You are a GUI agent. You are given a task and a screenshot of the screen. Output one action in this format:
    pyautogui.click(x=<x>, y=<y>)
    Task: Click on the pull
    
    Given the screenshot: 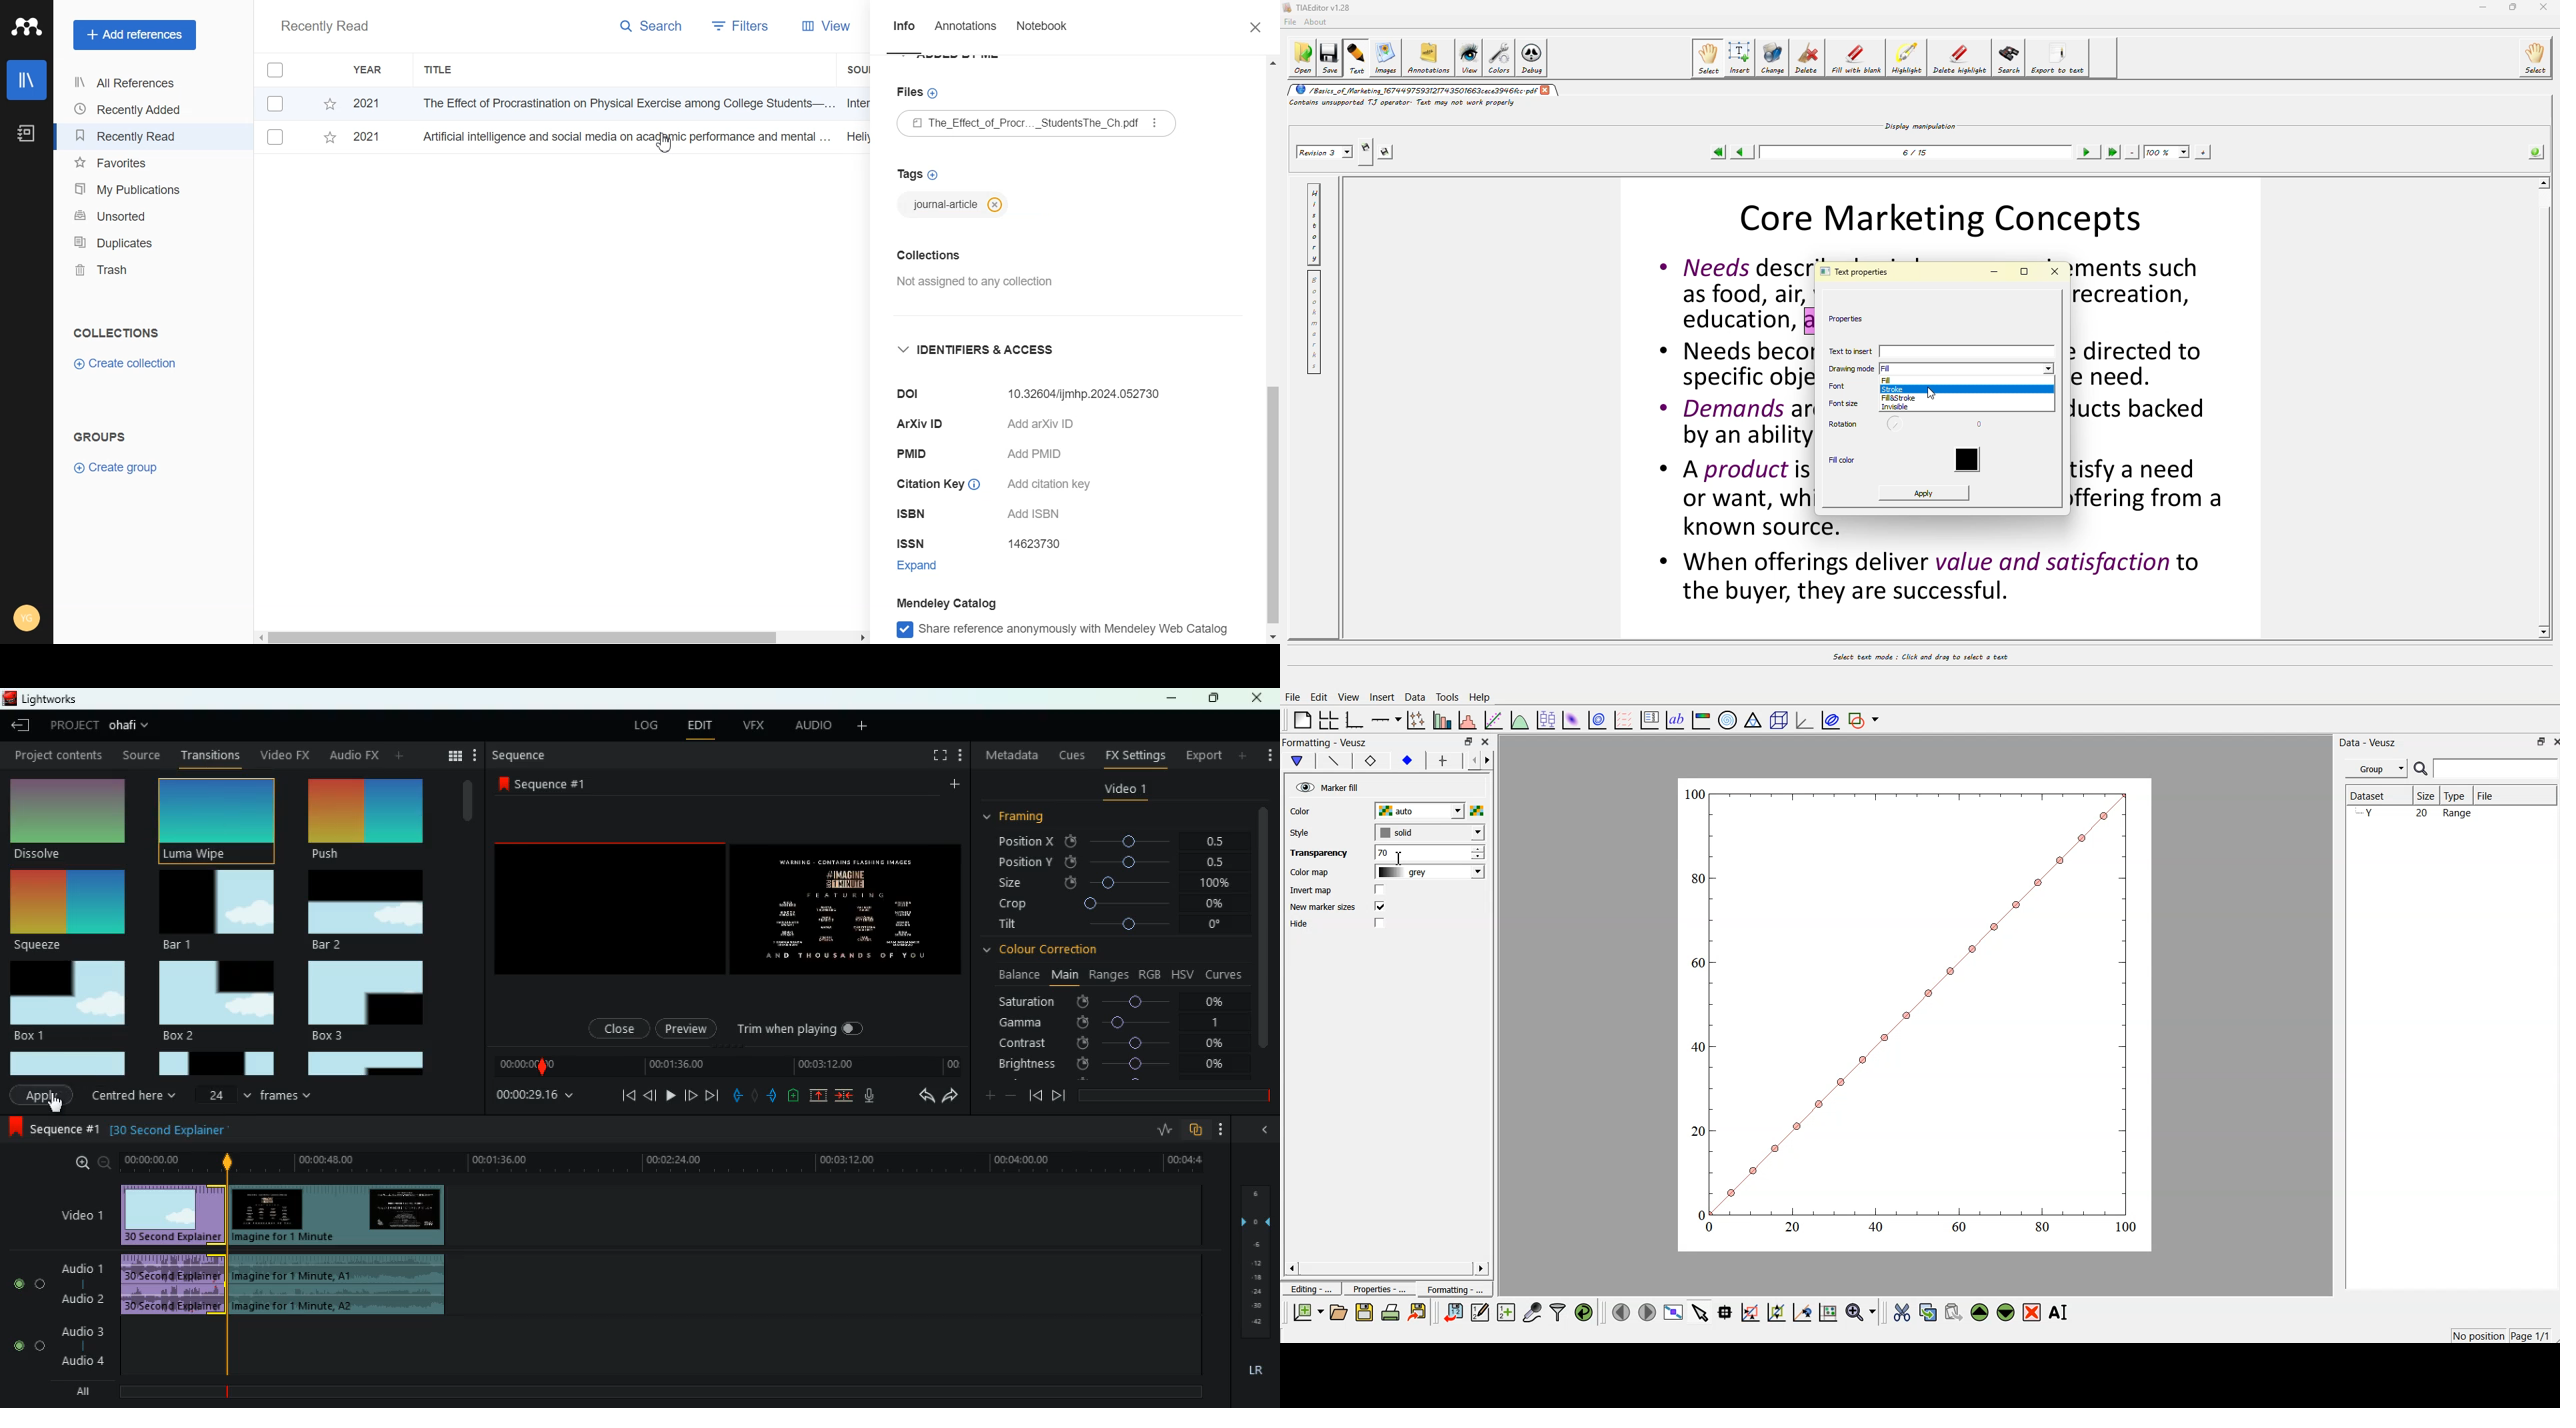 What is the action you would take?
    pyautogui.click(x=737, y=1096)
    